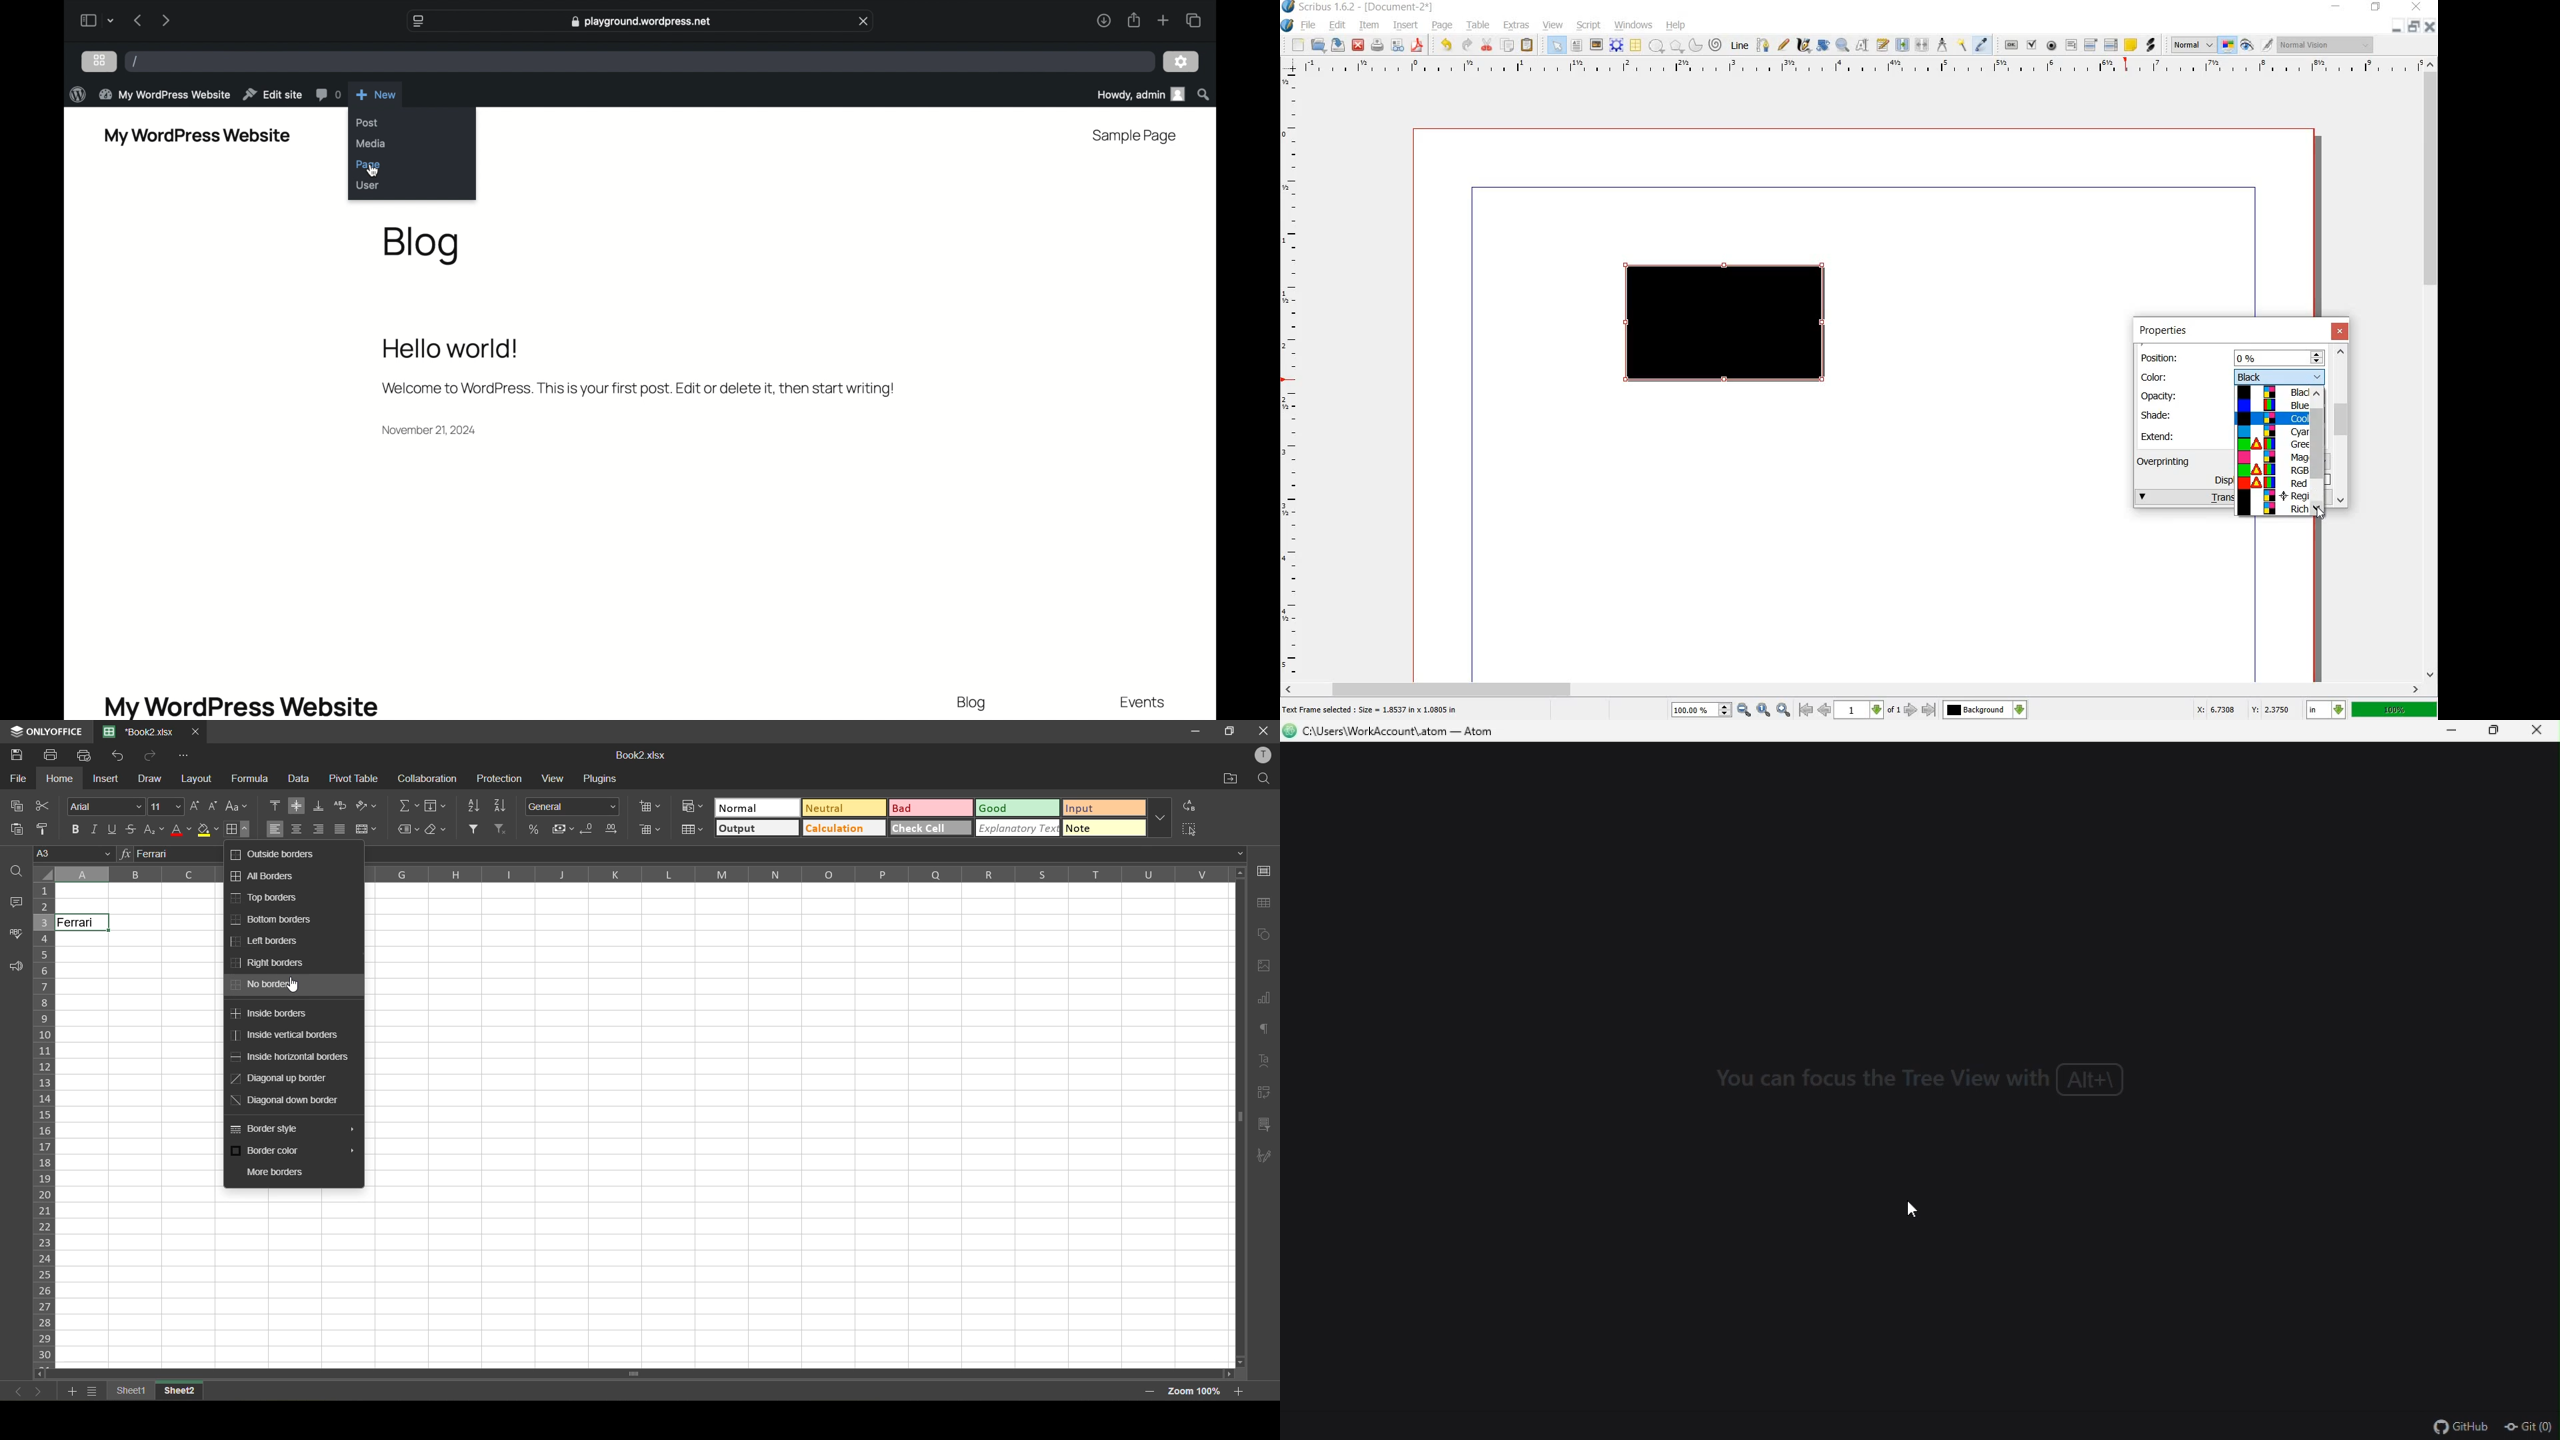  What do you see at coordinates (641, 20) in the screenshot?
I see `web address` at bounding box center [641, 20].